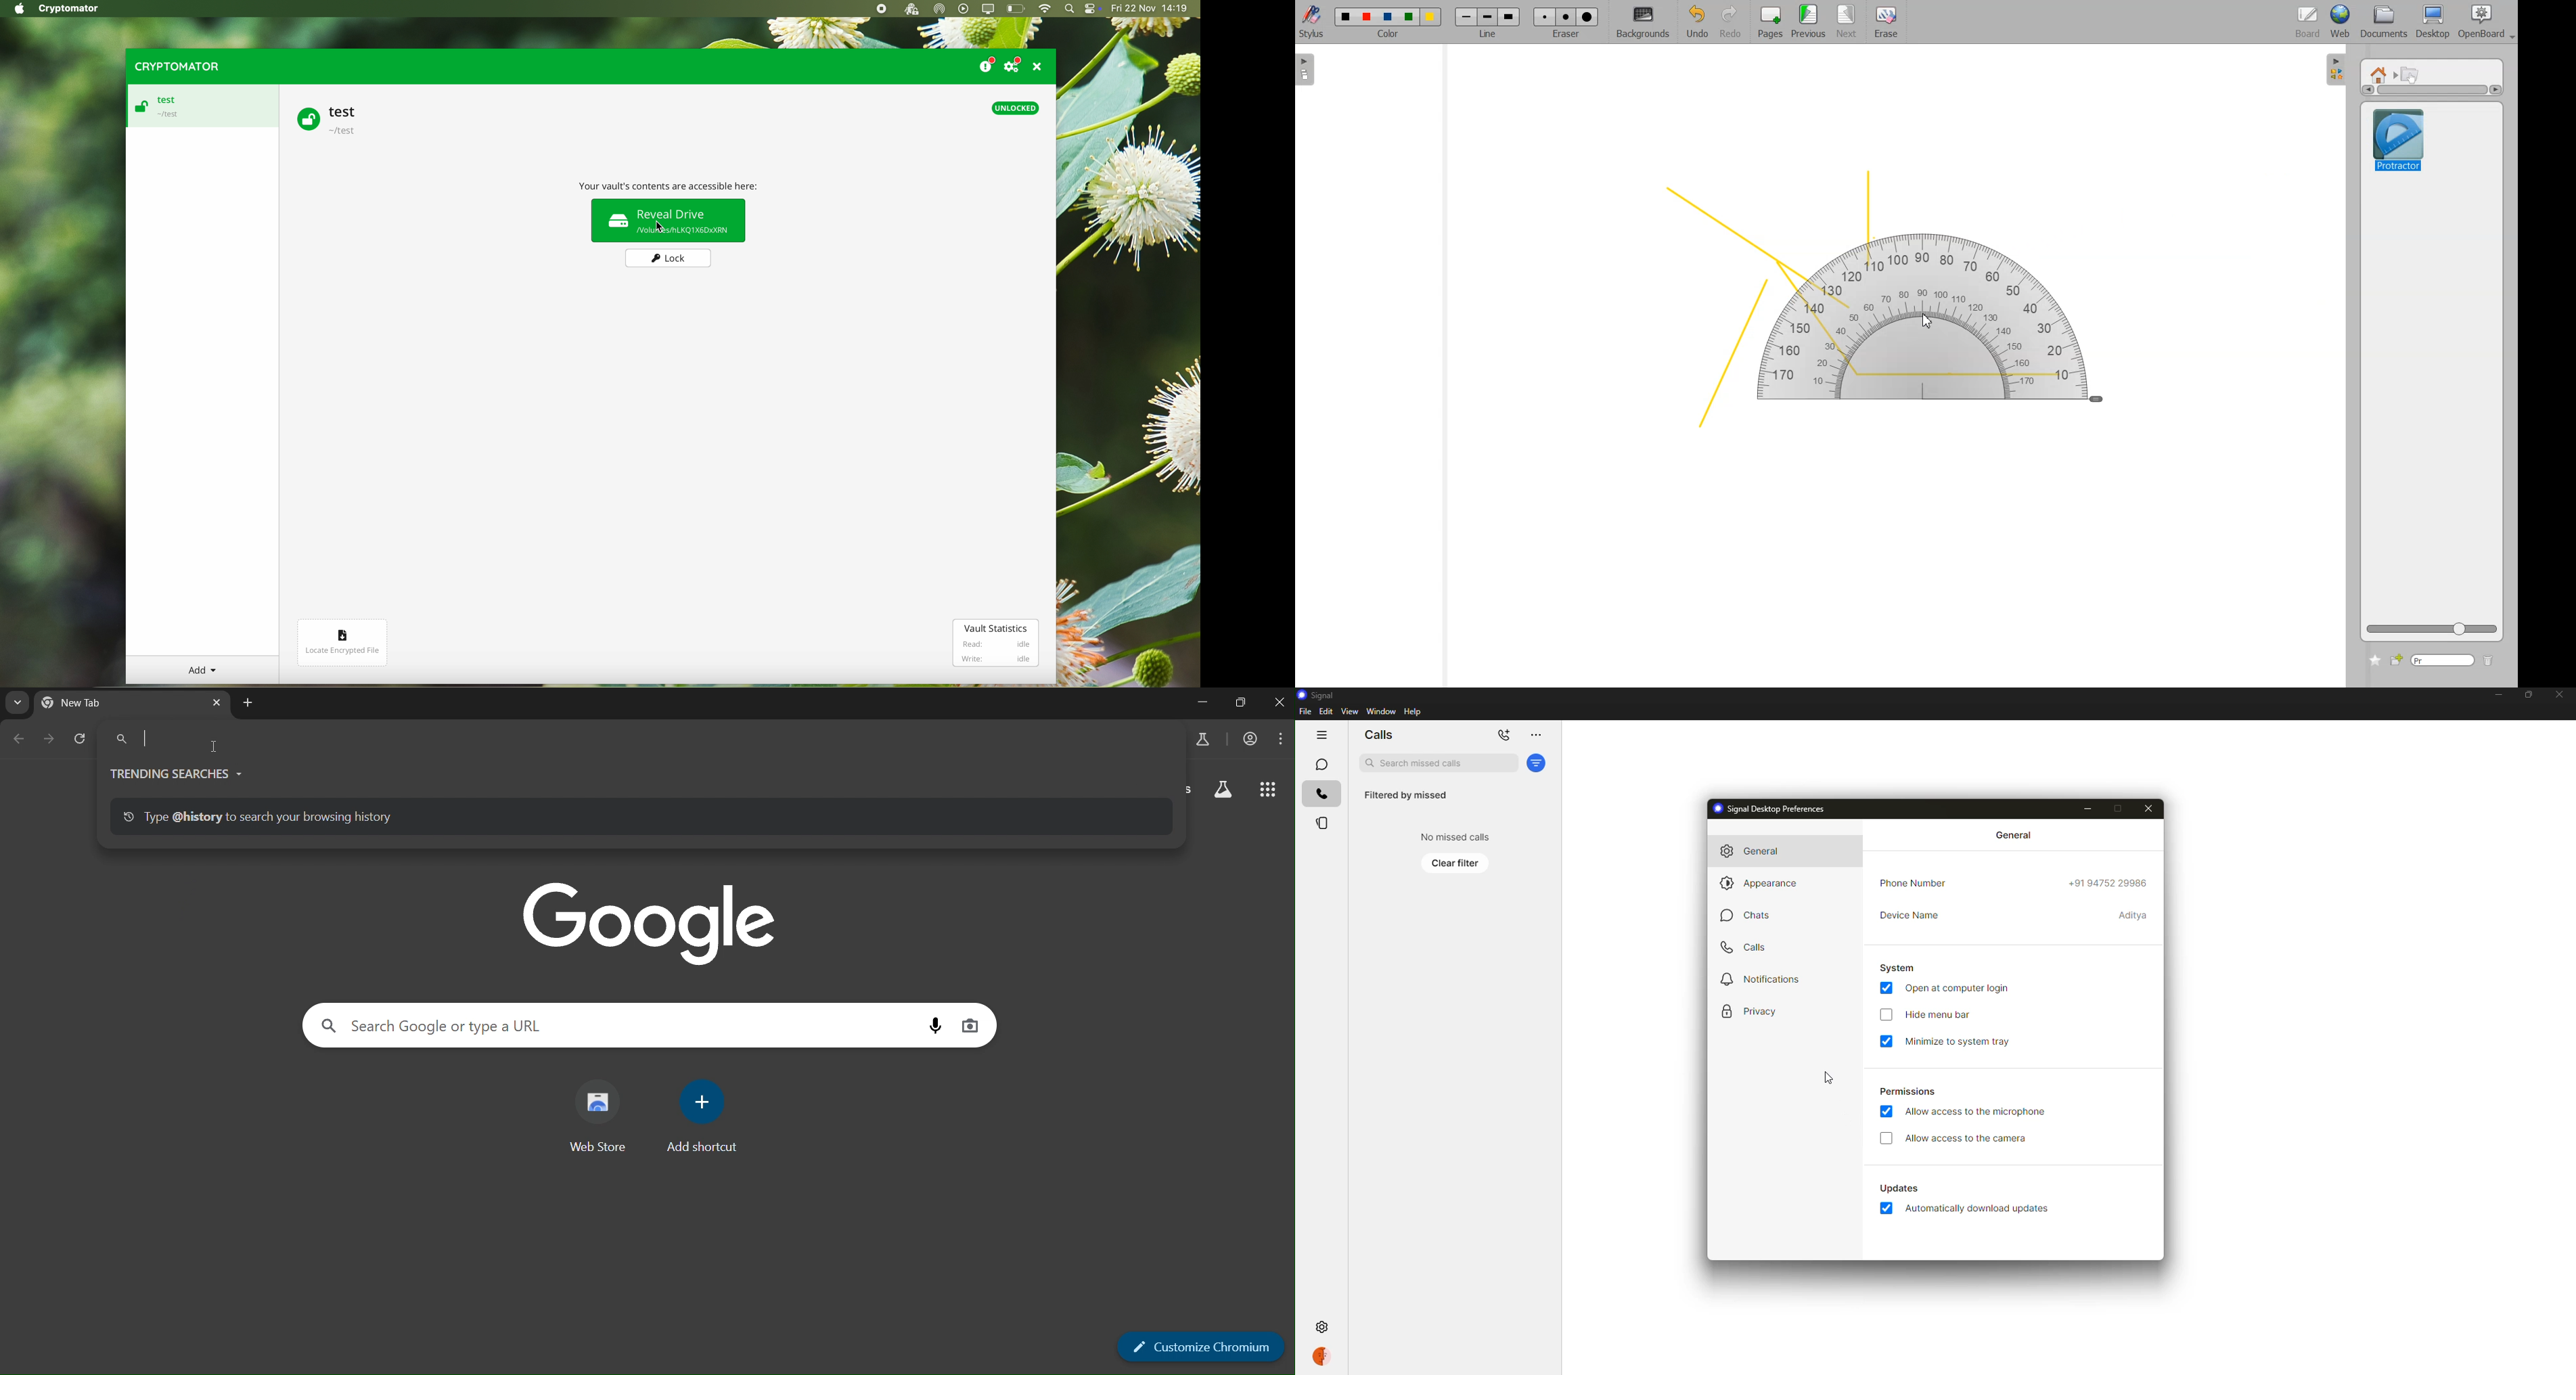  What do you see at coordinates (1810, 22) in the screenshot?
I see `Previous` at bounding box center [1810, 22].